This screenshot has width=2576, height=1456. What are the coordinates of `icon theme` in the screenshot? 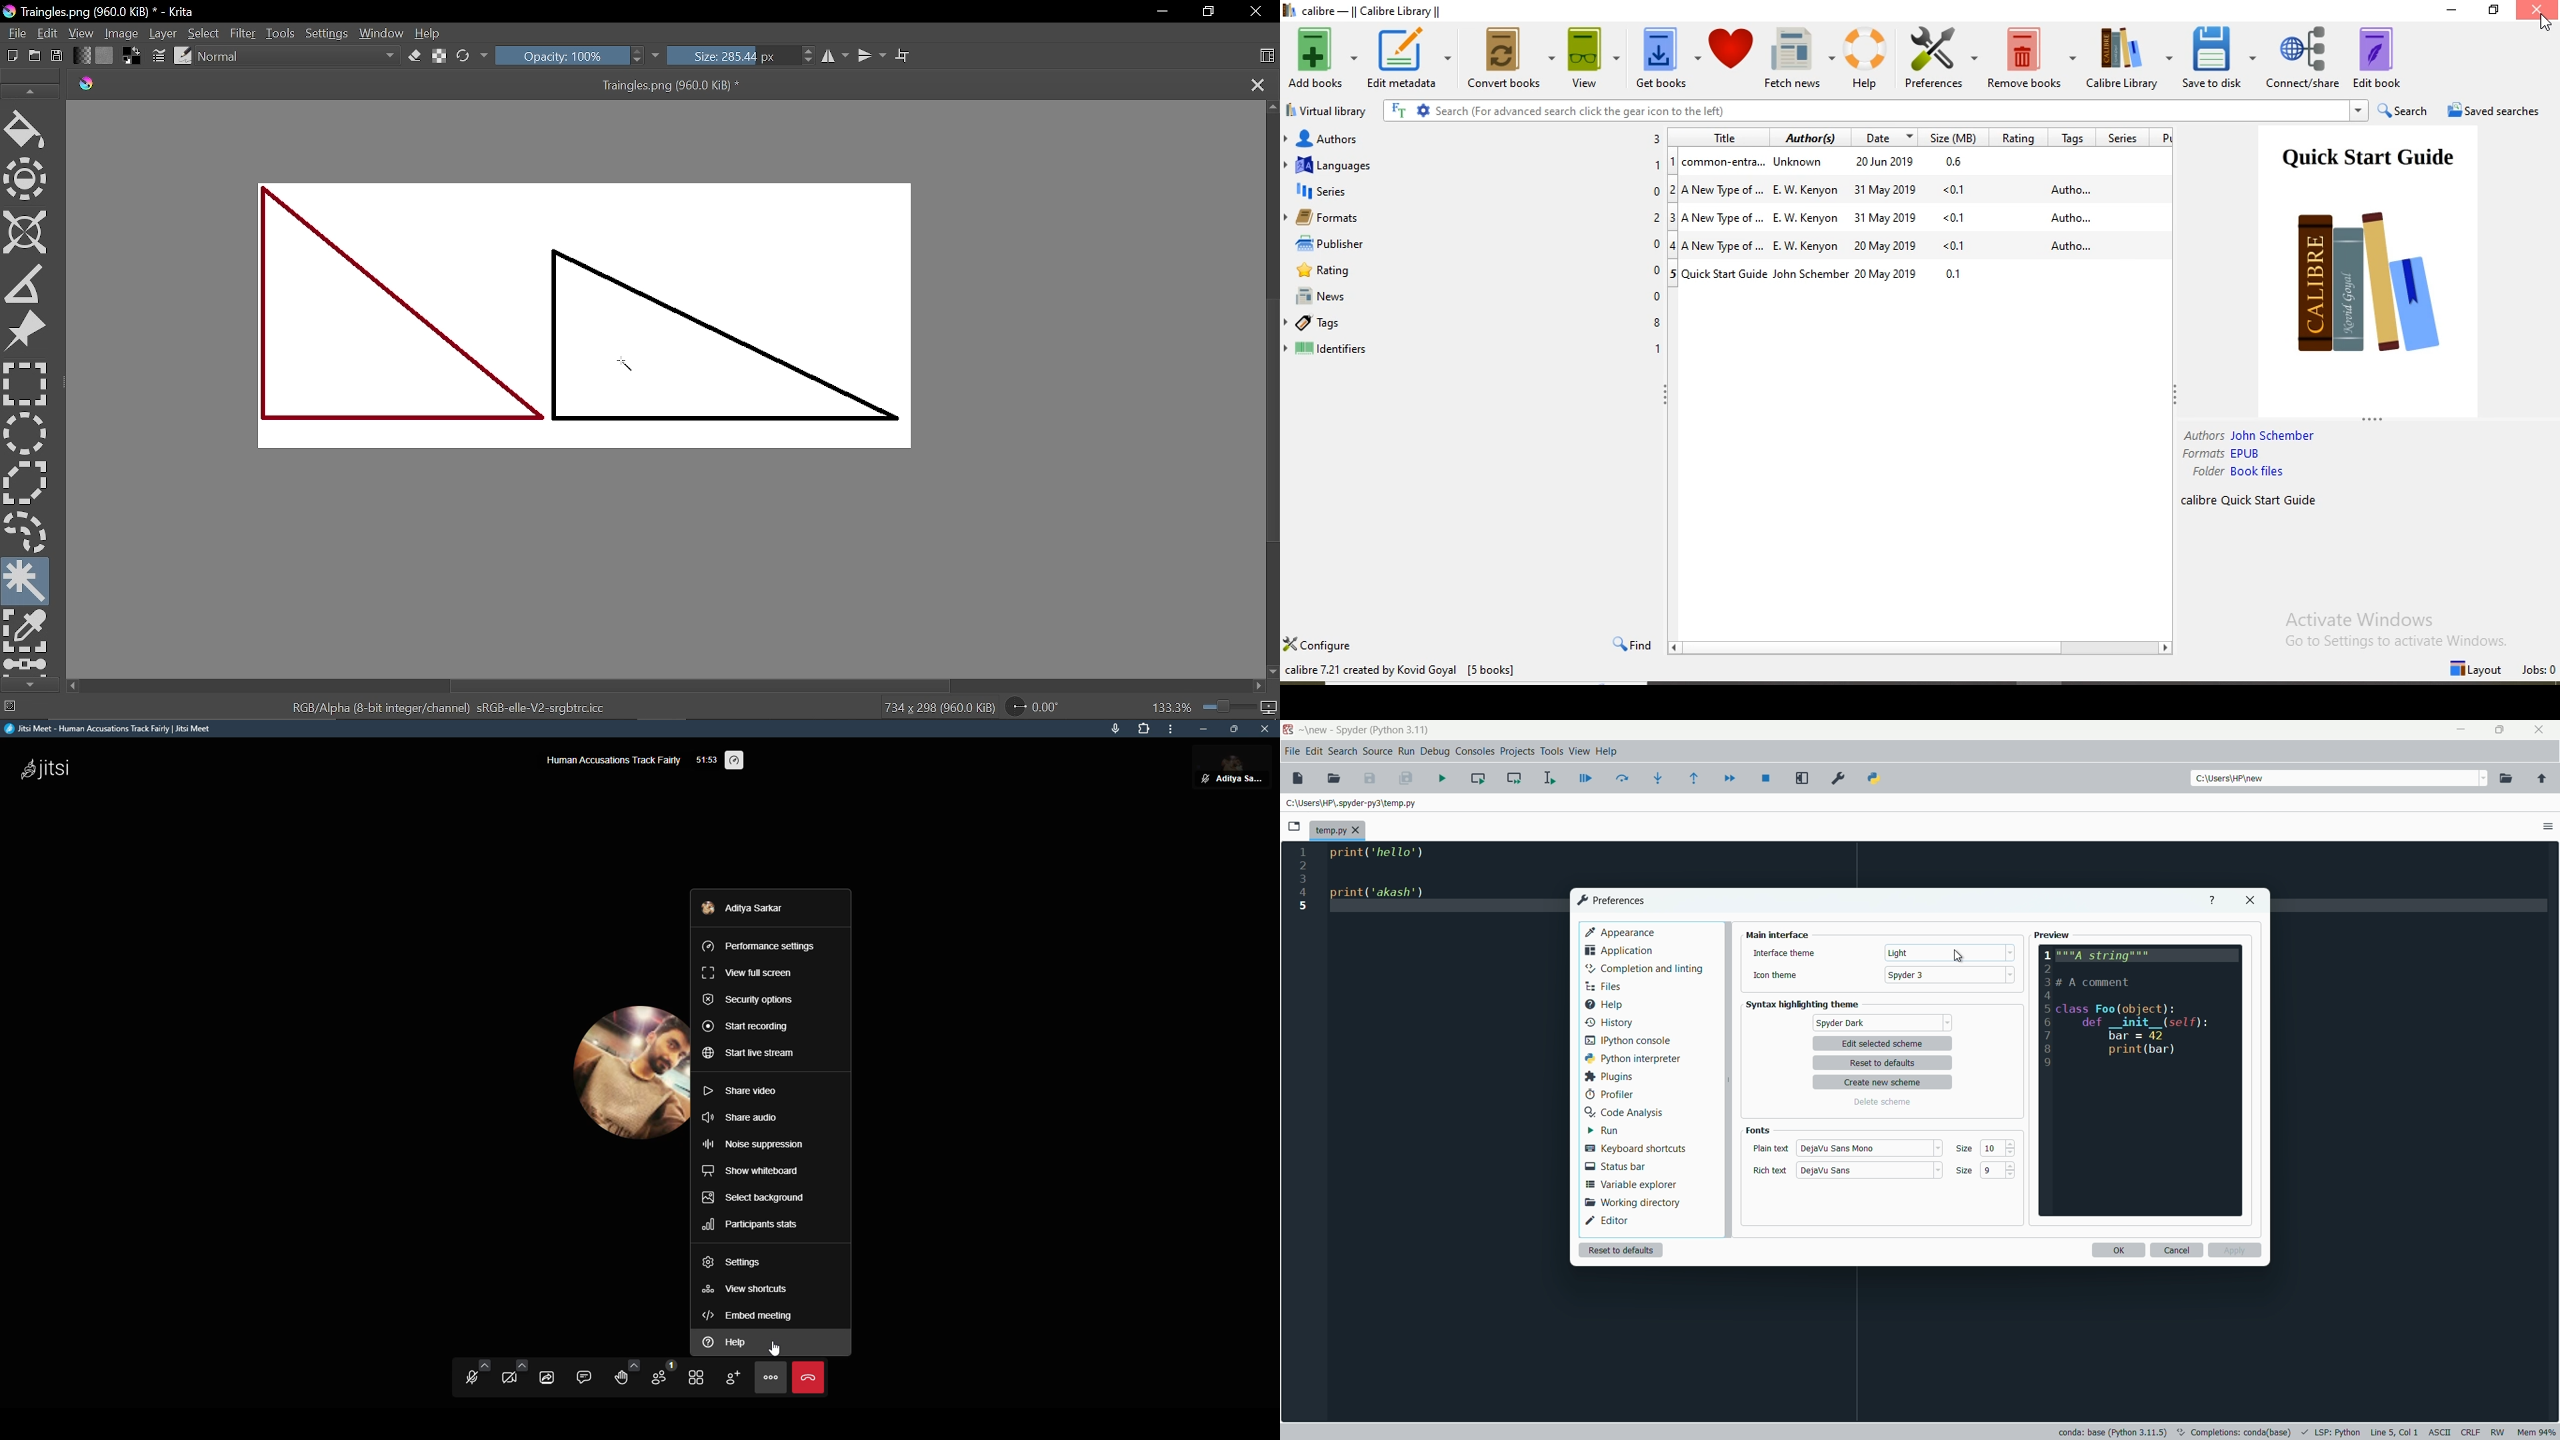 It's located at (1775, 977).